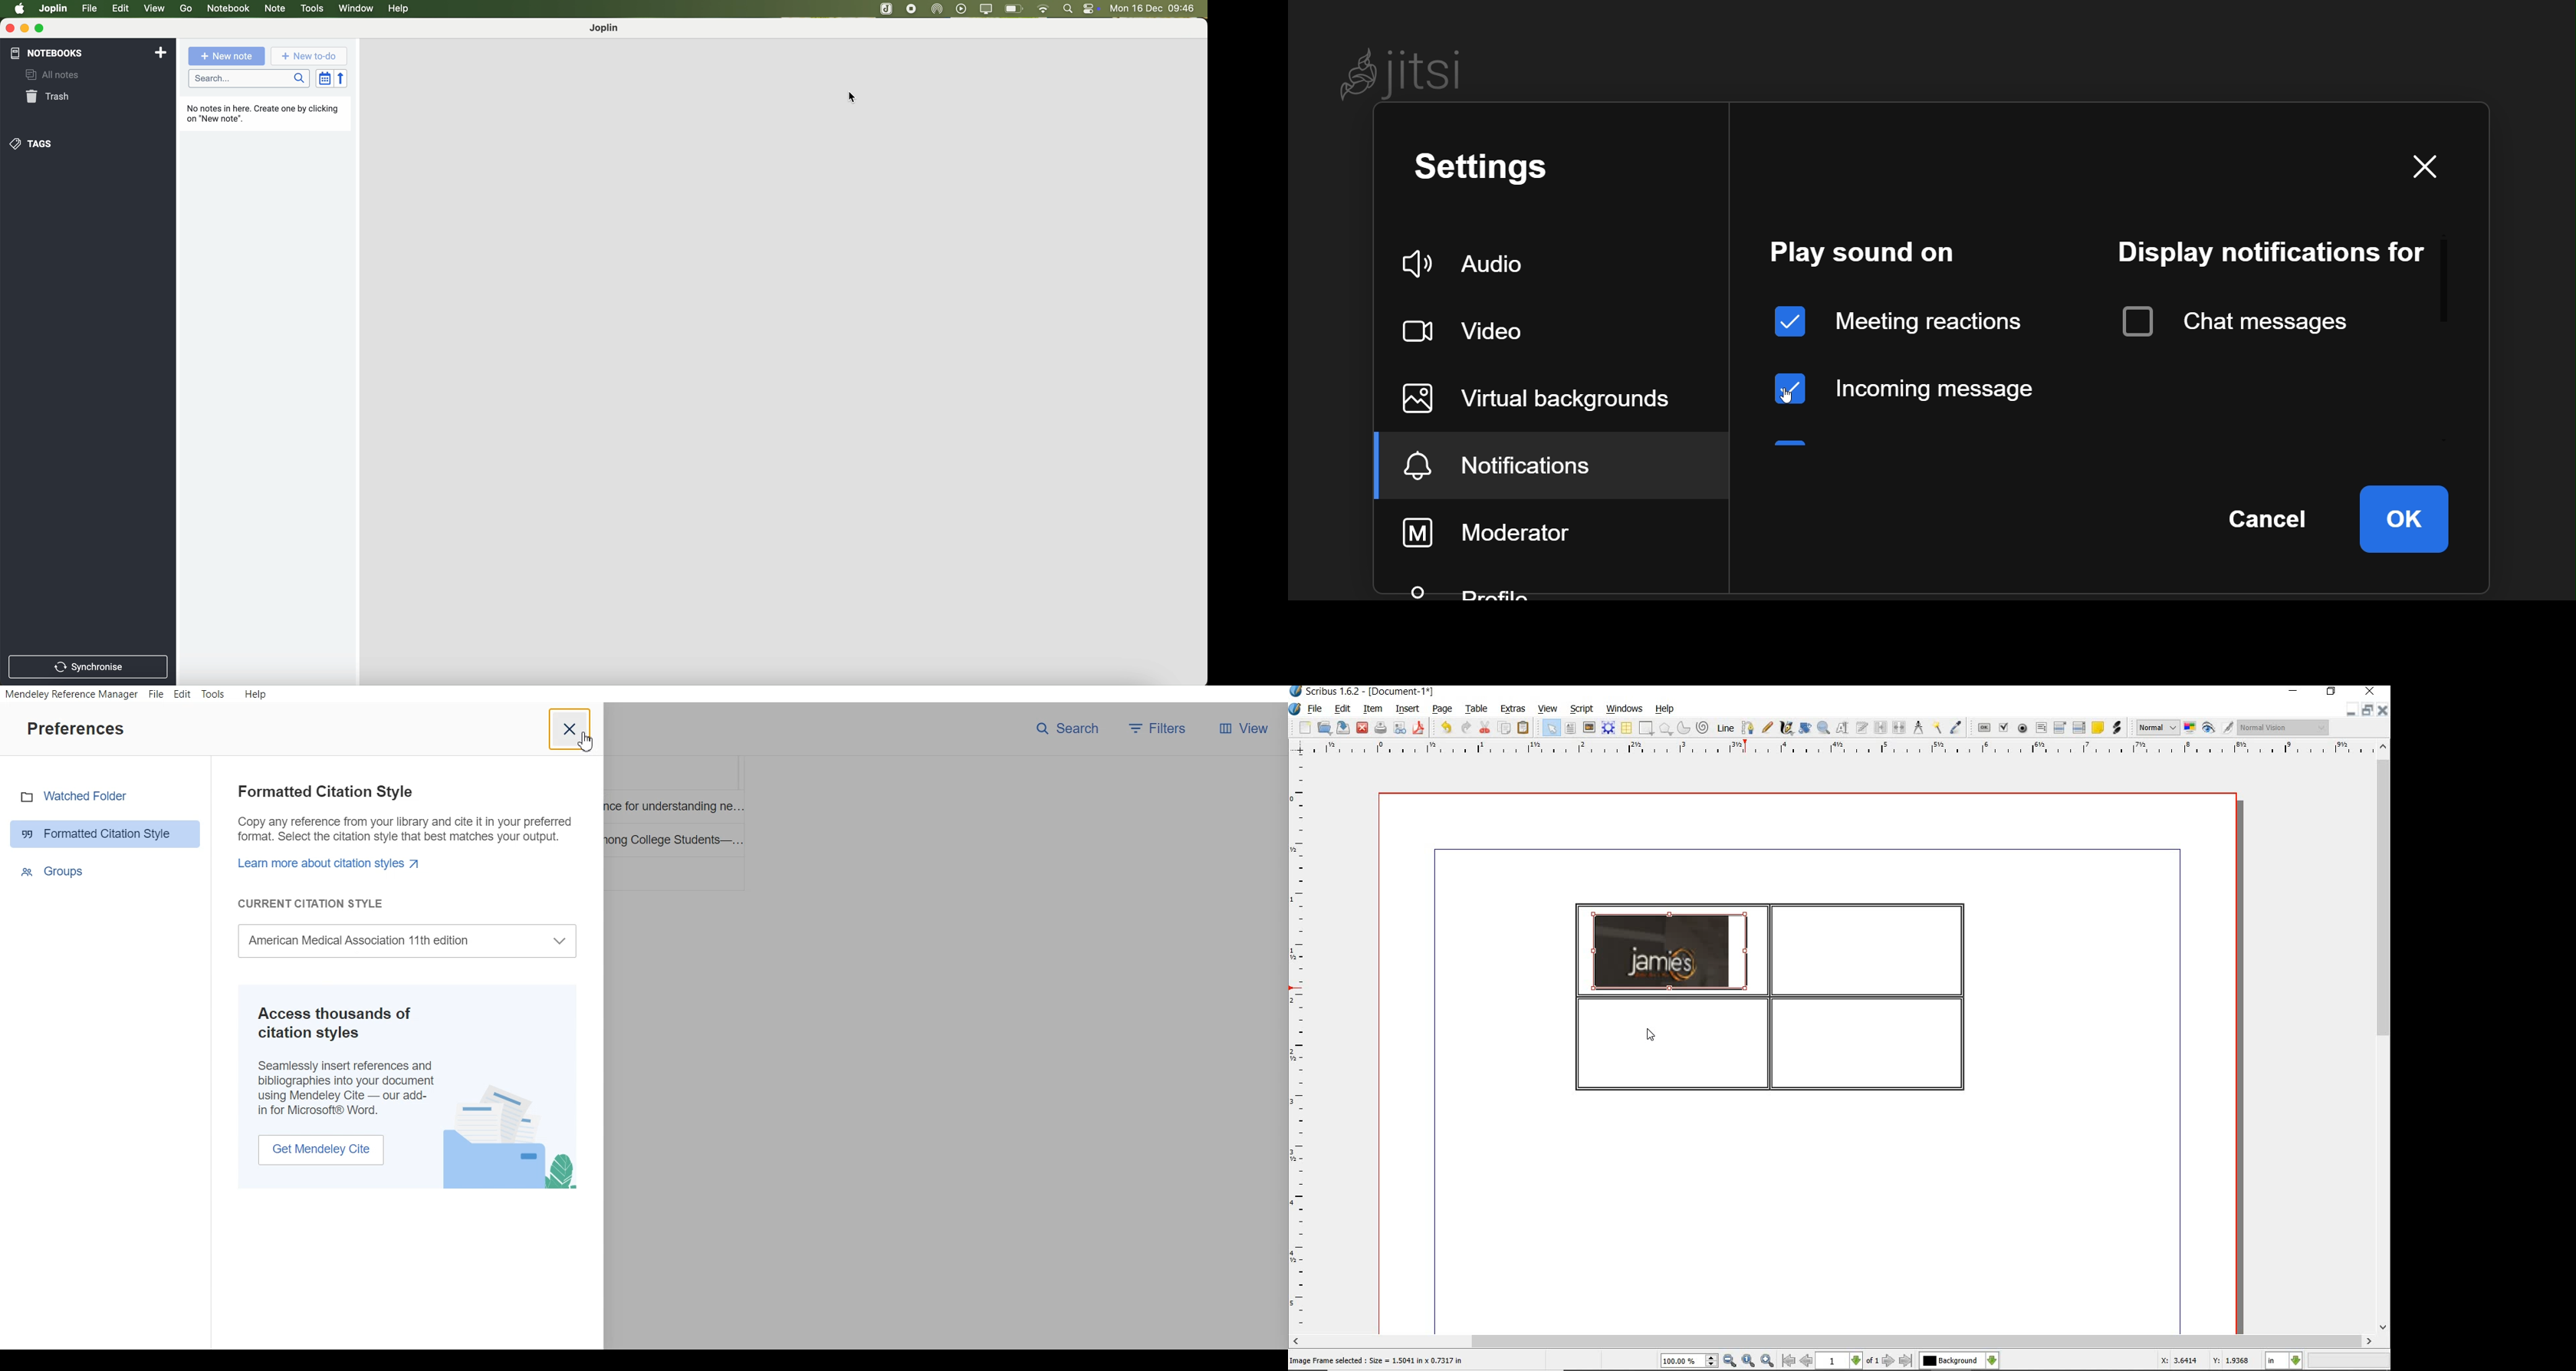 Image resolution: width=2576 pixels, height=1372 pixels. Describe the element at coordinates (1653, 1035) in the screenshot. I see `cursor` at that location.